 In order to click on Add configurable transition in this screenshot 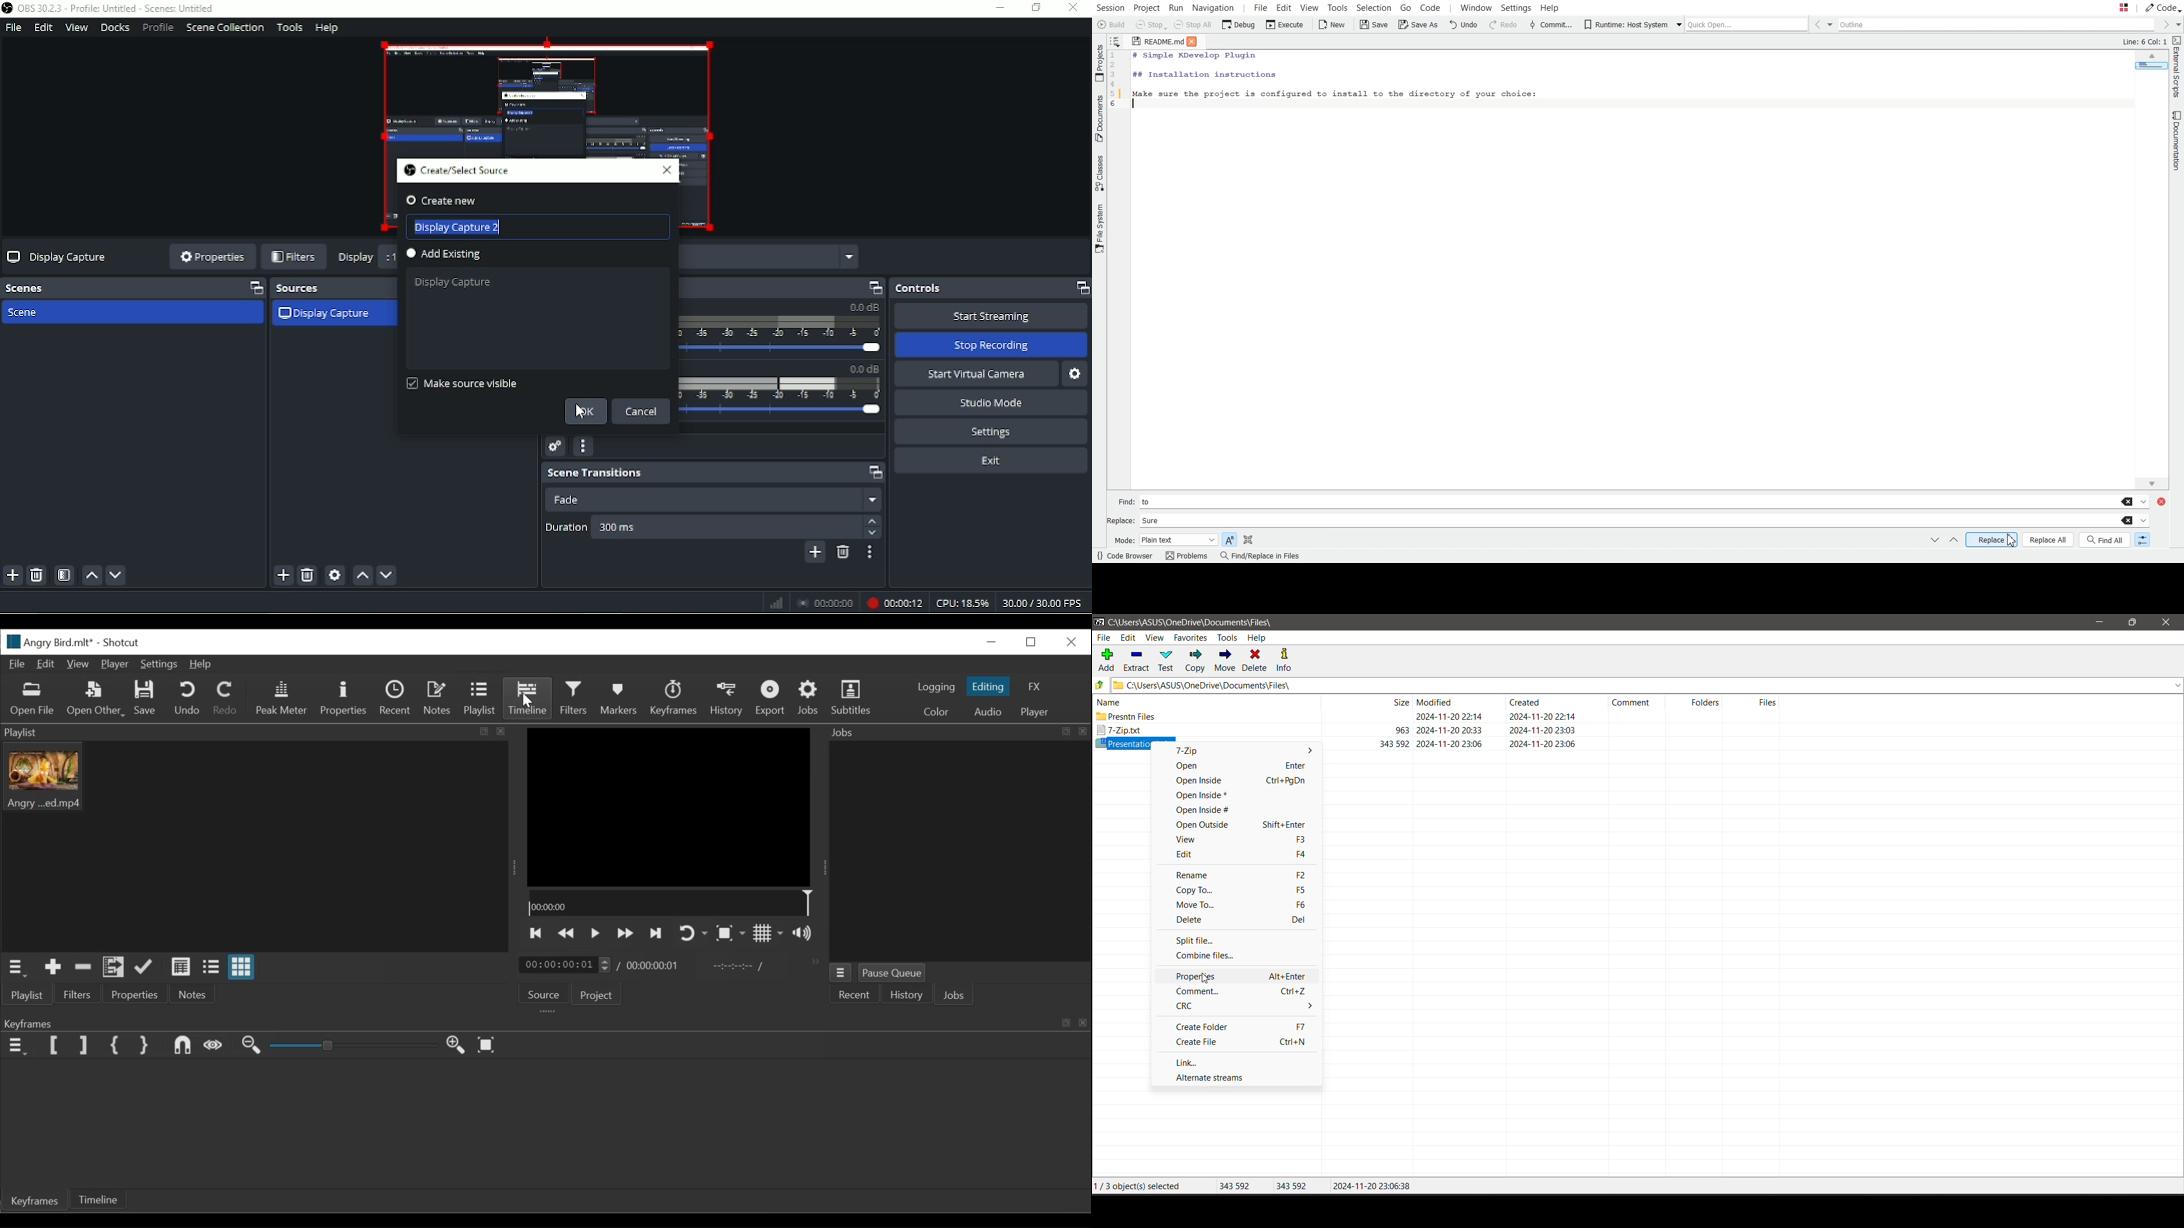, I will do `click(814, 553)`.